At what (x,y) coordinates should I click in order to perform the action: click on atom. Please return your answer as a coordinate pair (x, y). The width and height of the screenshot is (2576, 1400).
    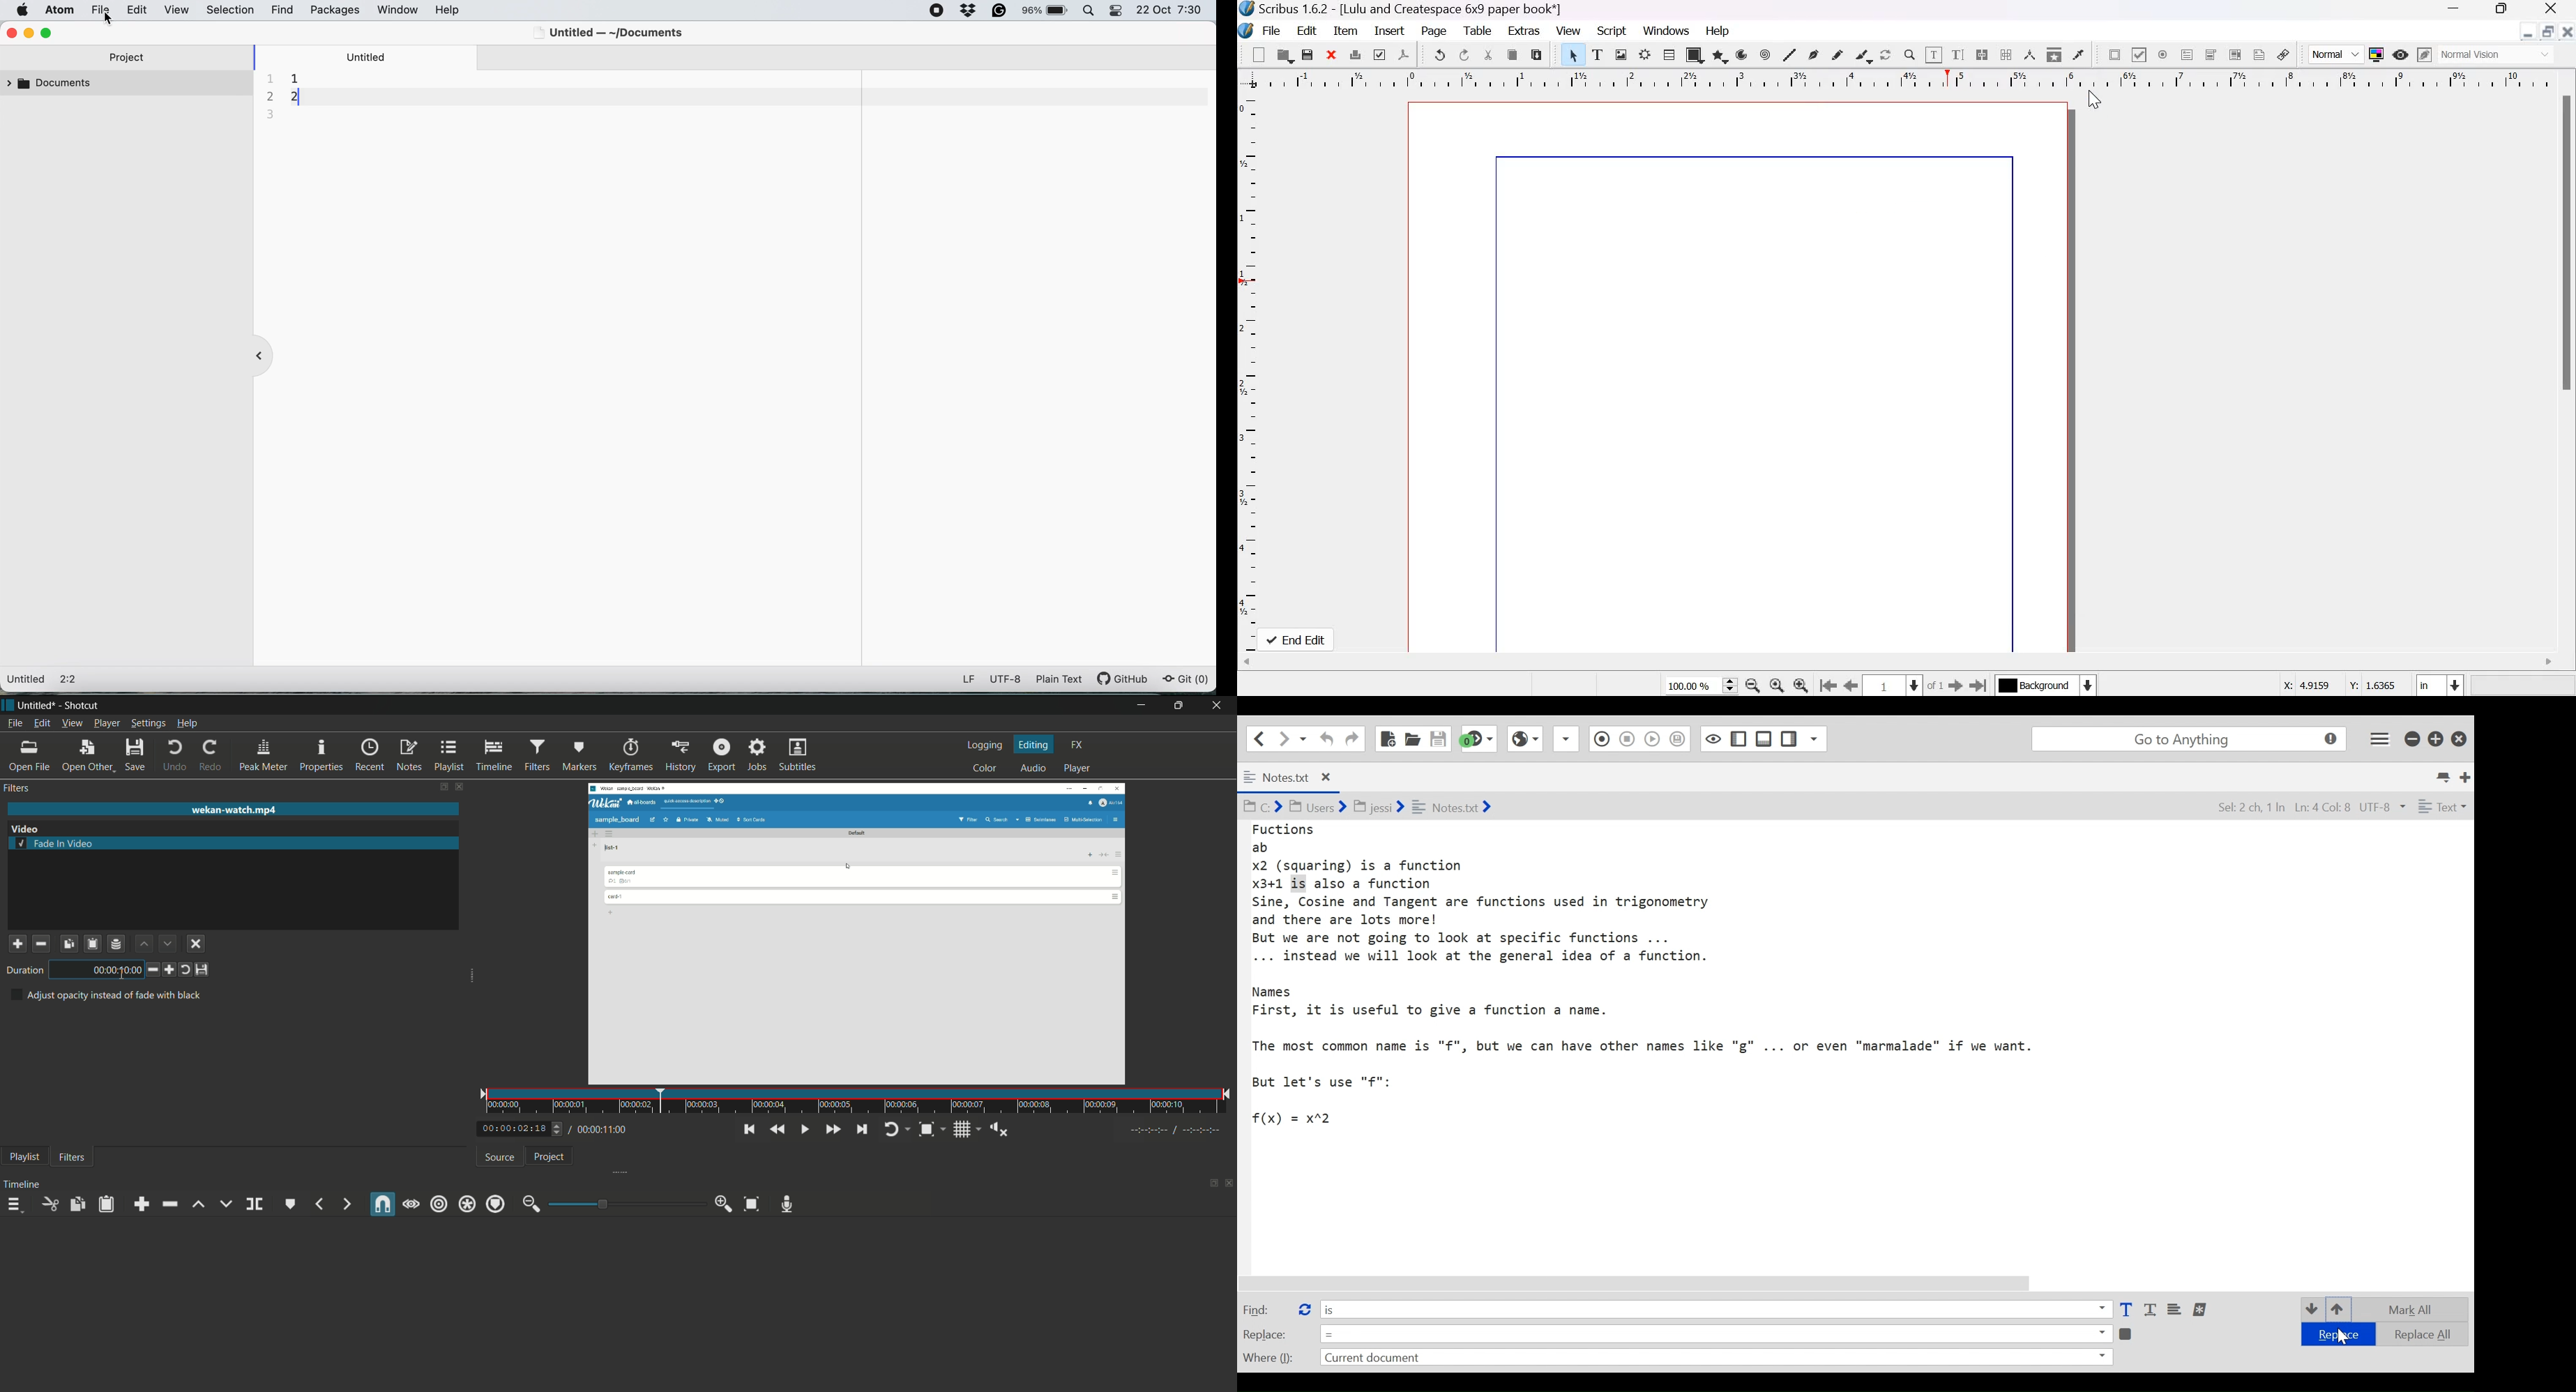
    Looking at the image, I should click on (62, 11).